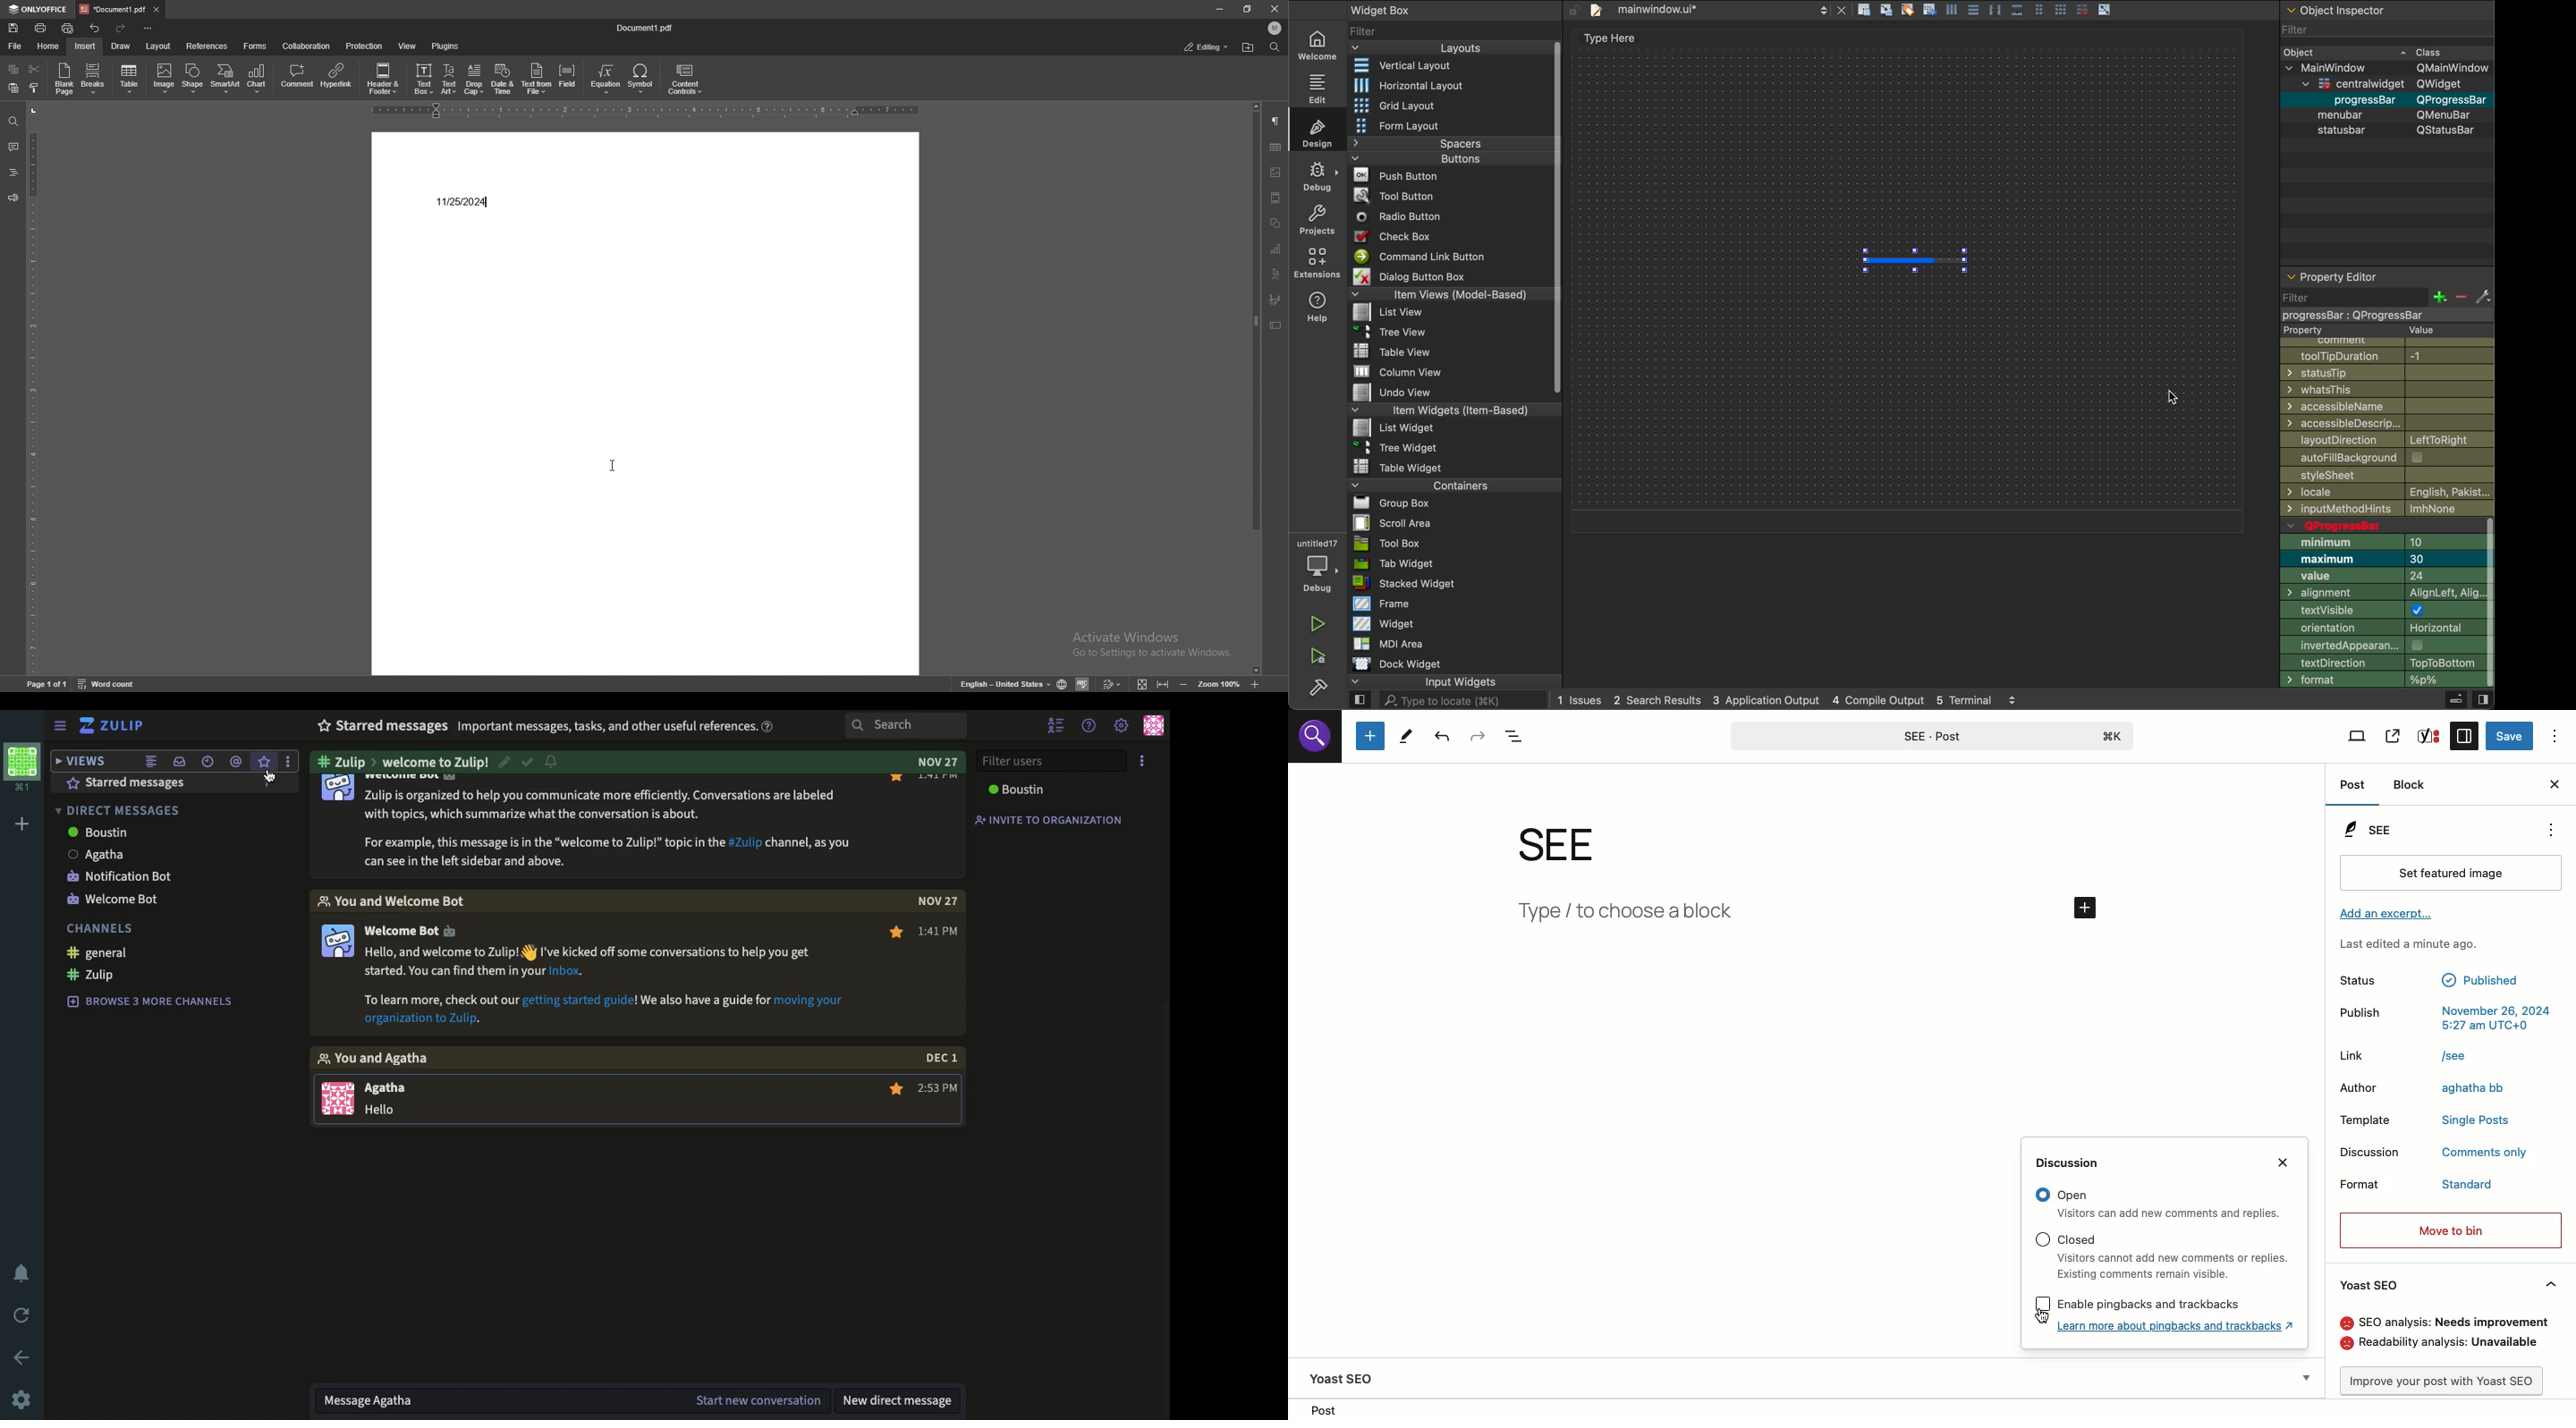 This screenshot has width=2576, height=1428. I want to click on Naae access, so click(2388, 407).